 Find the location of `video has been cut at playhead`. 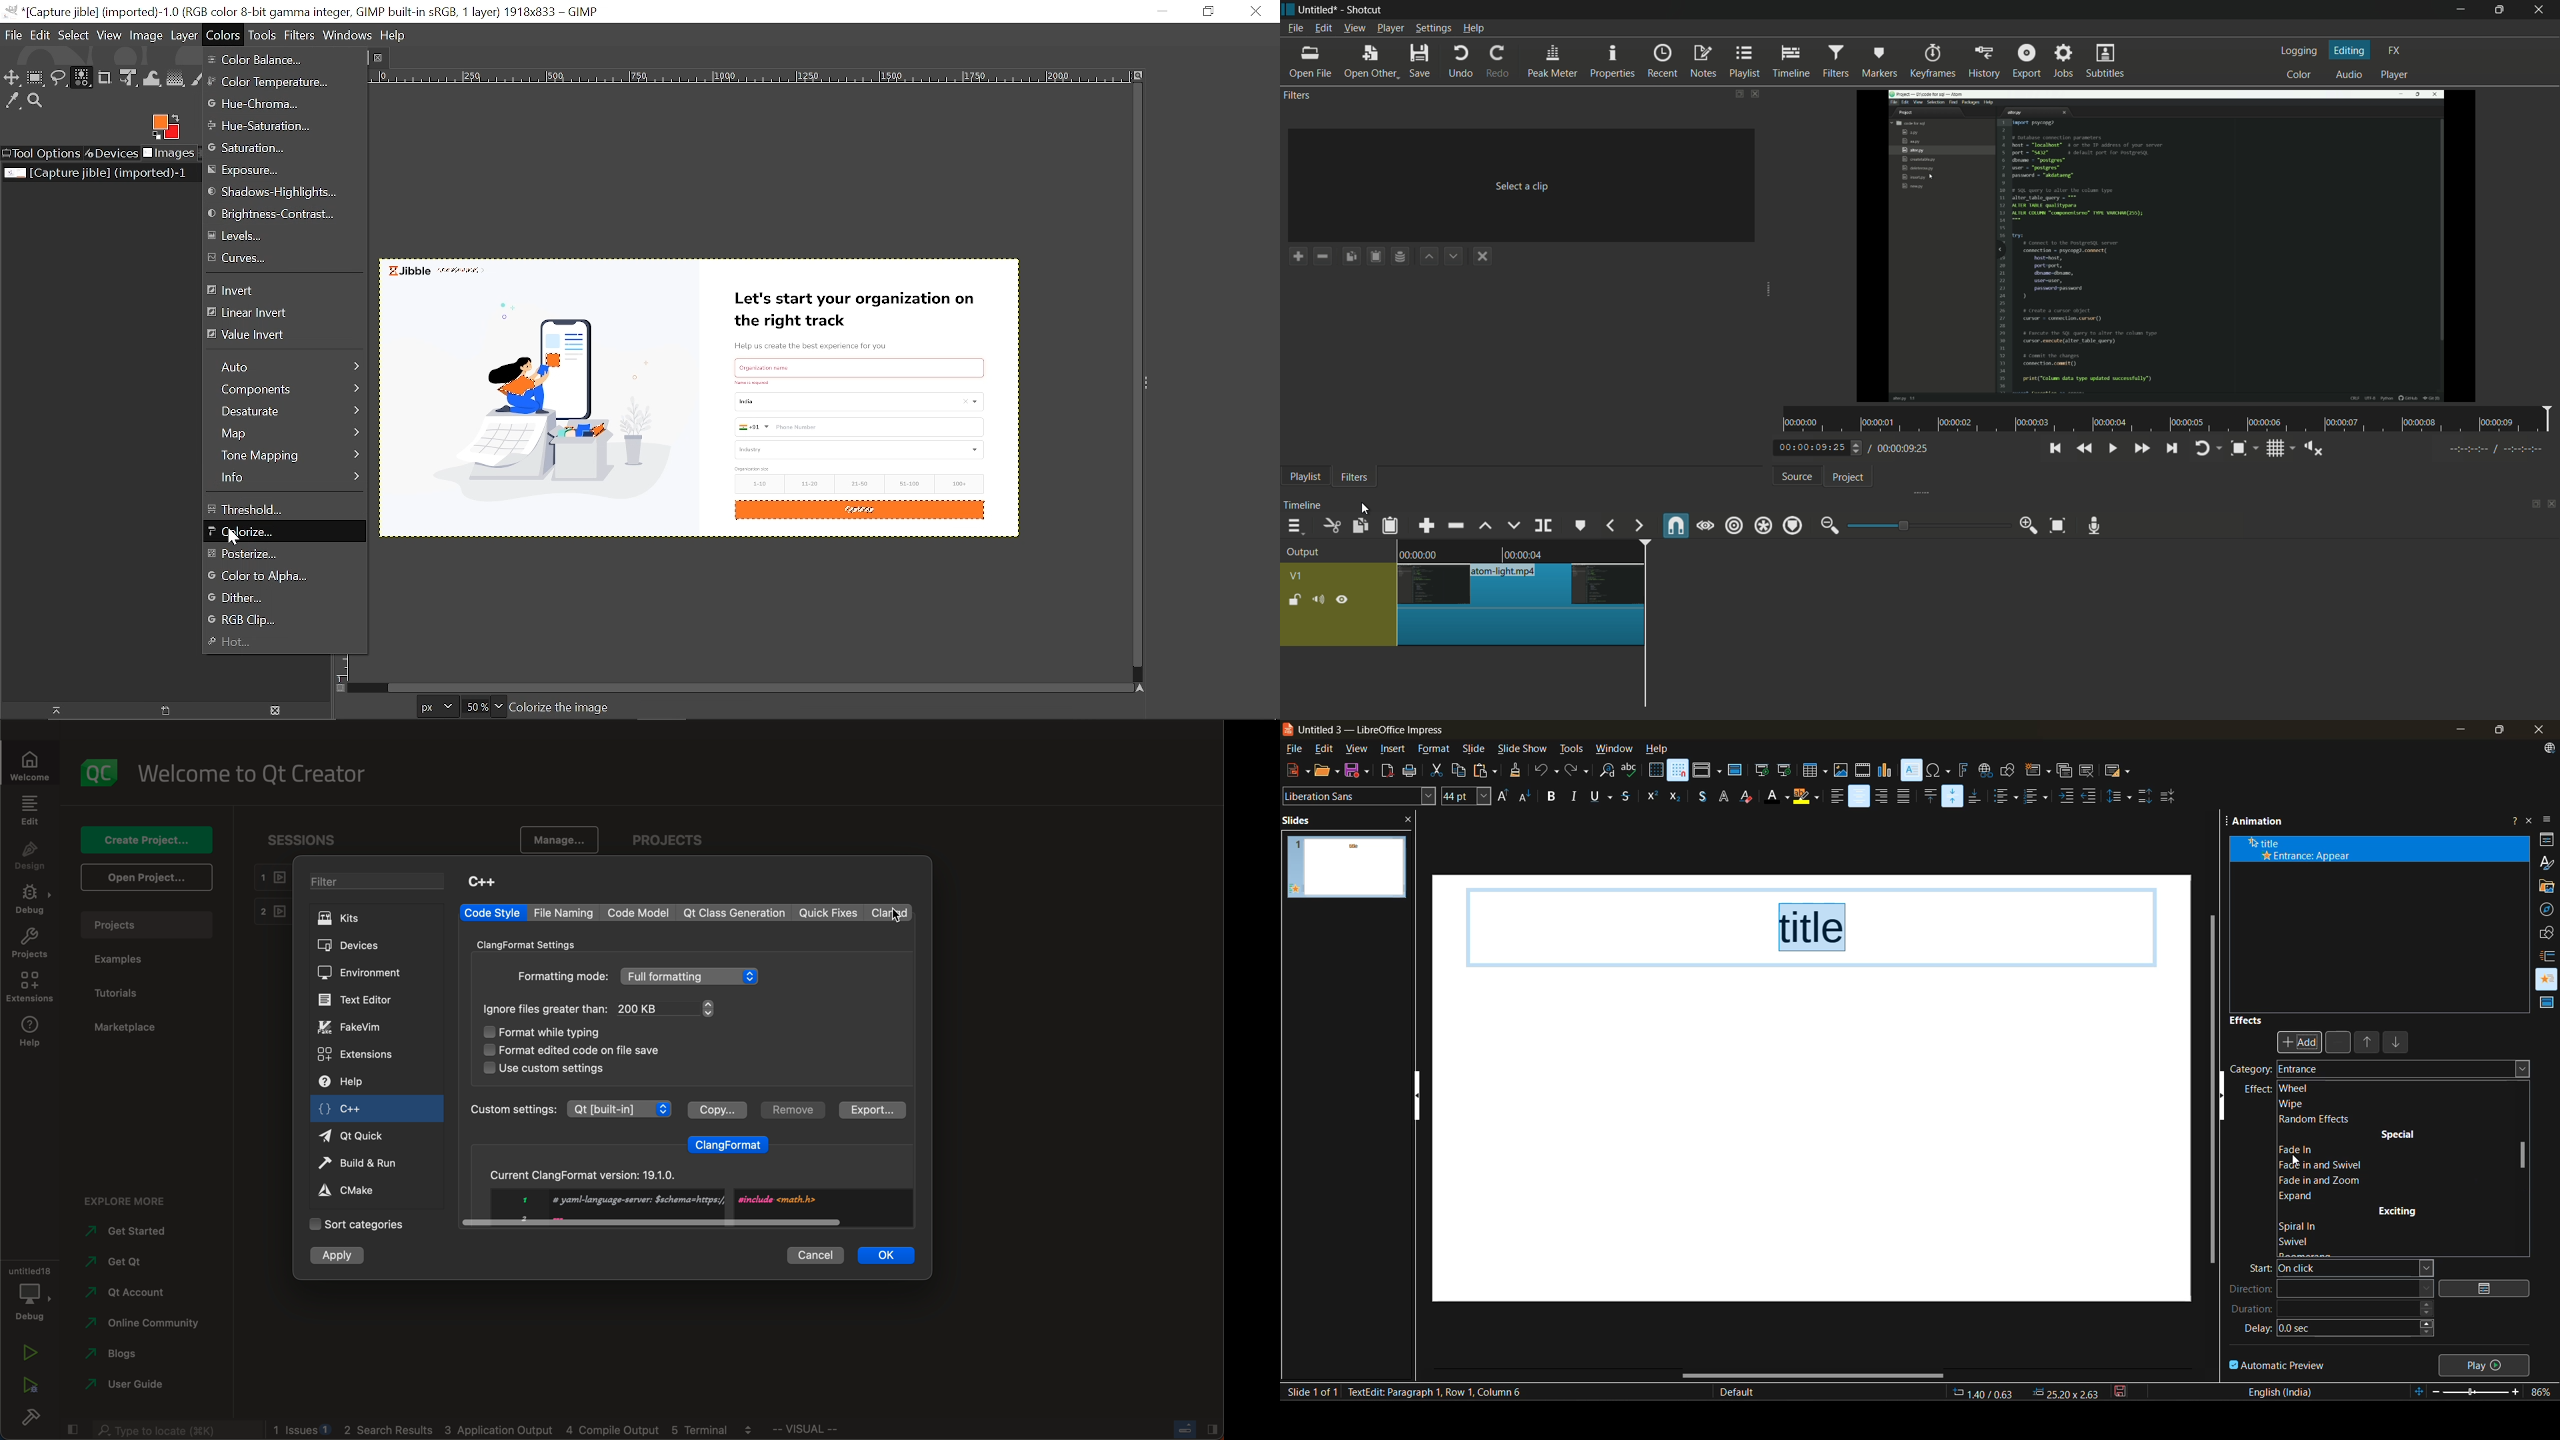

video has been cut at playhead is located at coordinates (1526, 605).